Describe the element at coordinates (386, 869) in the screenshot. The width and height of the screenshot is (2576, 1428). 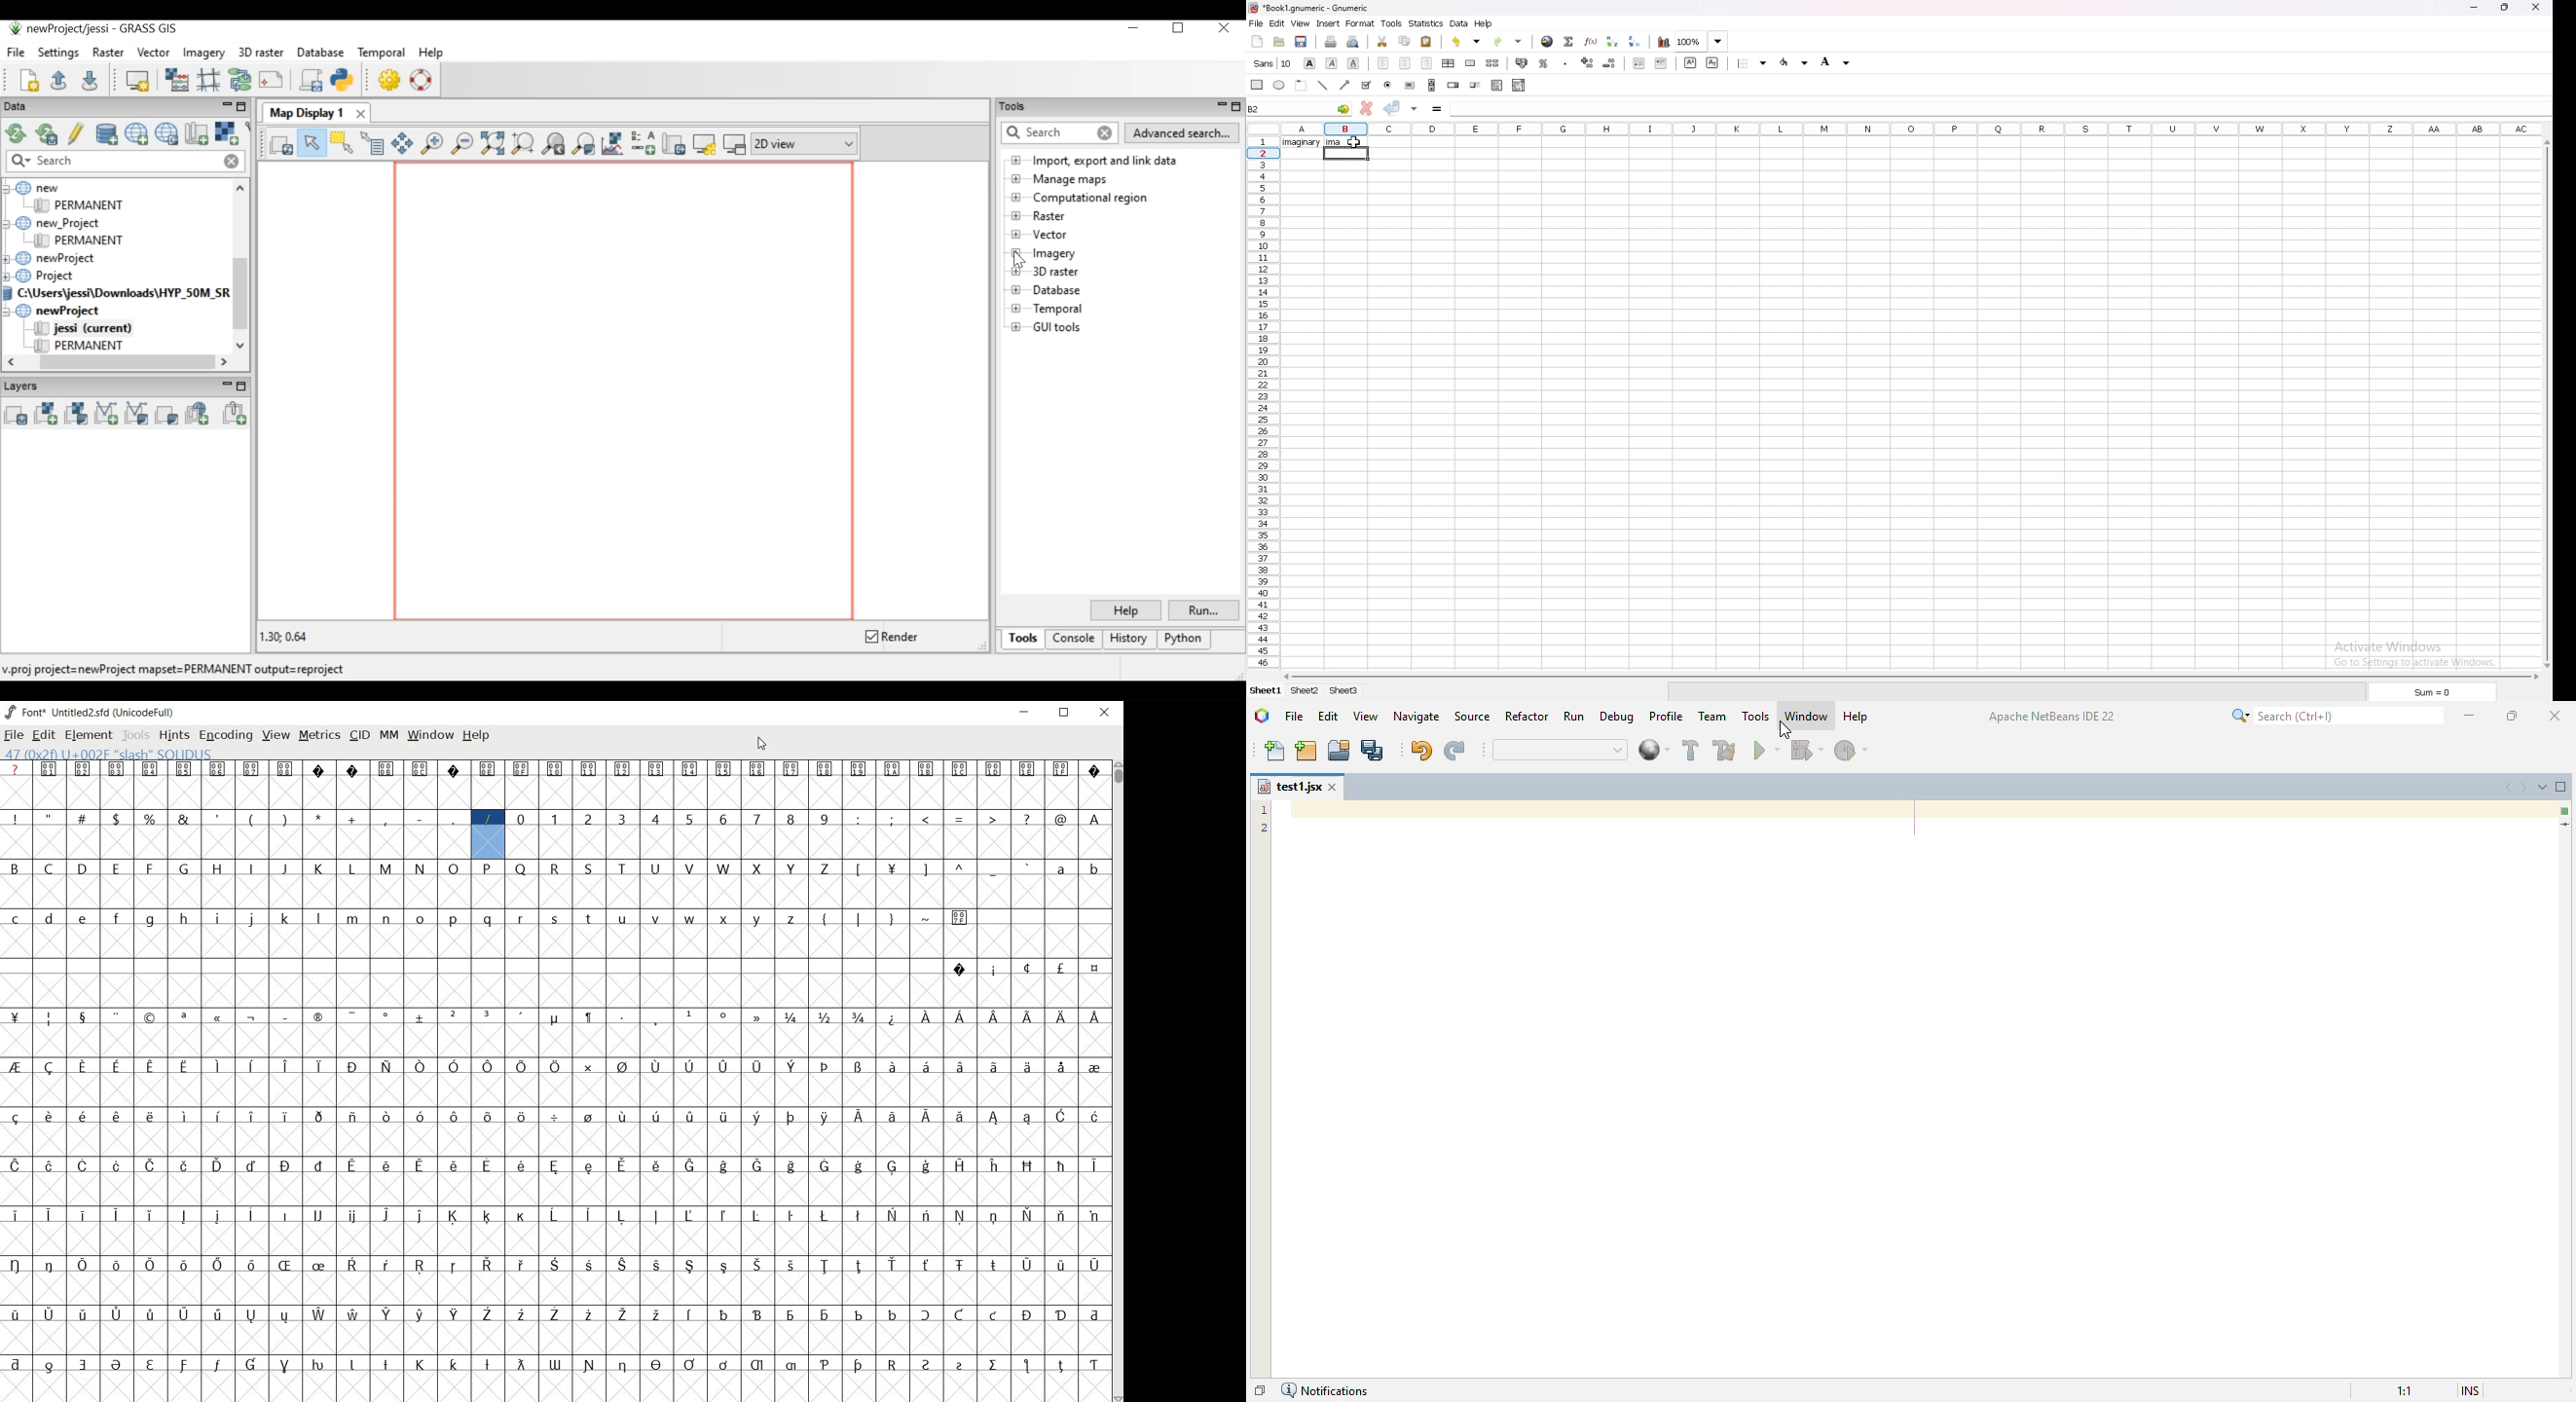
I see `glyph` at that location.